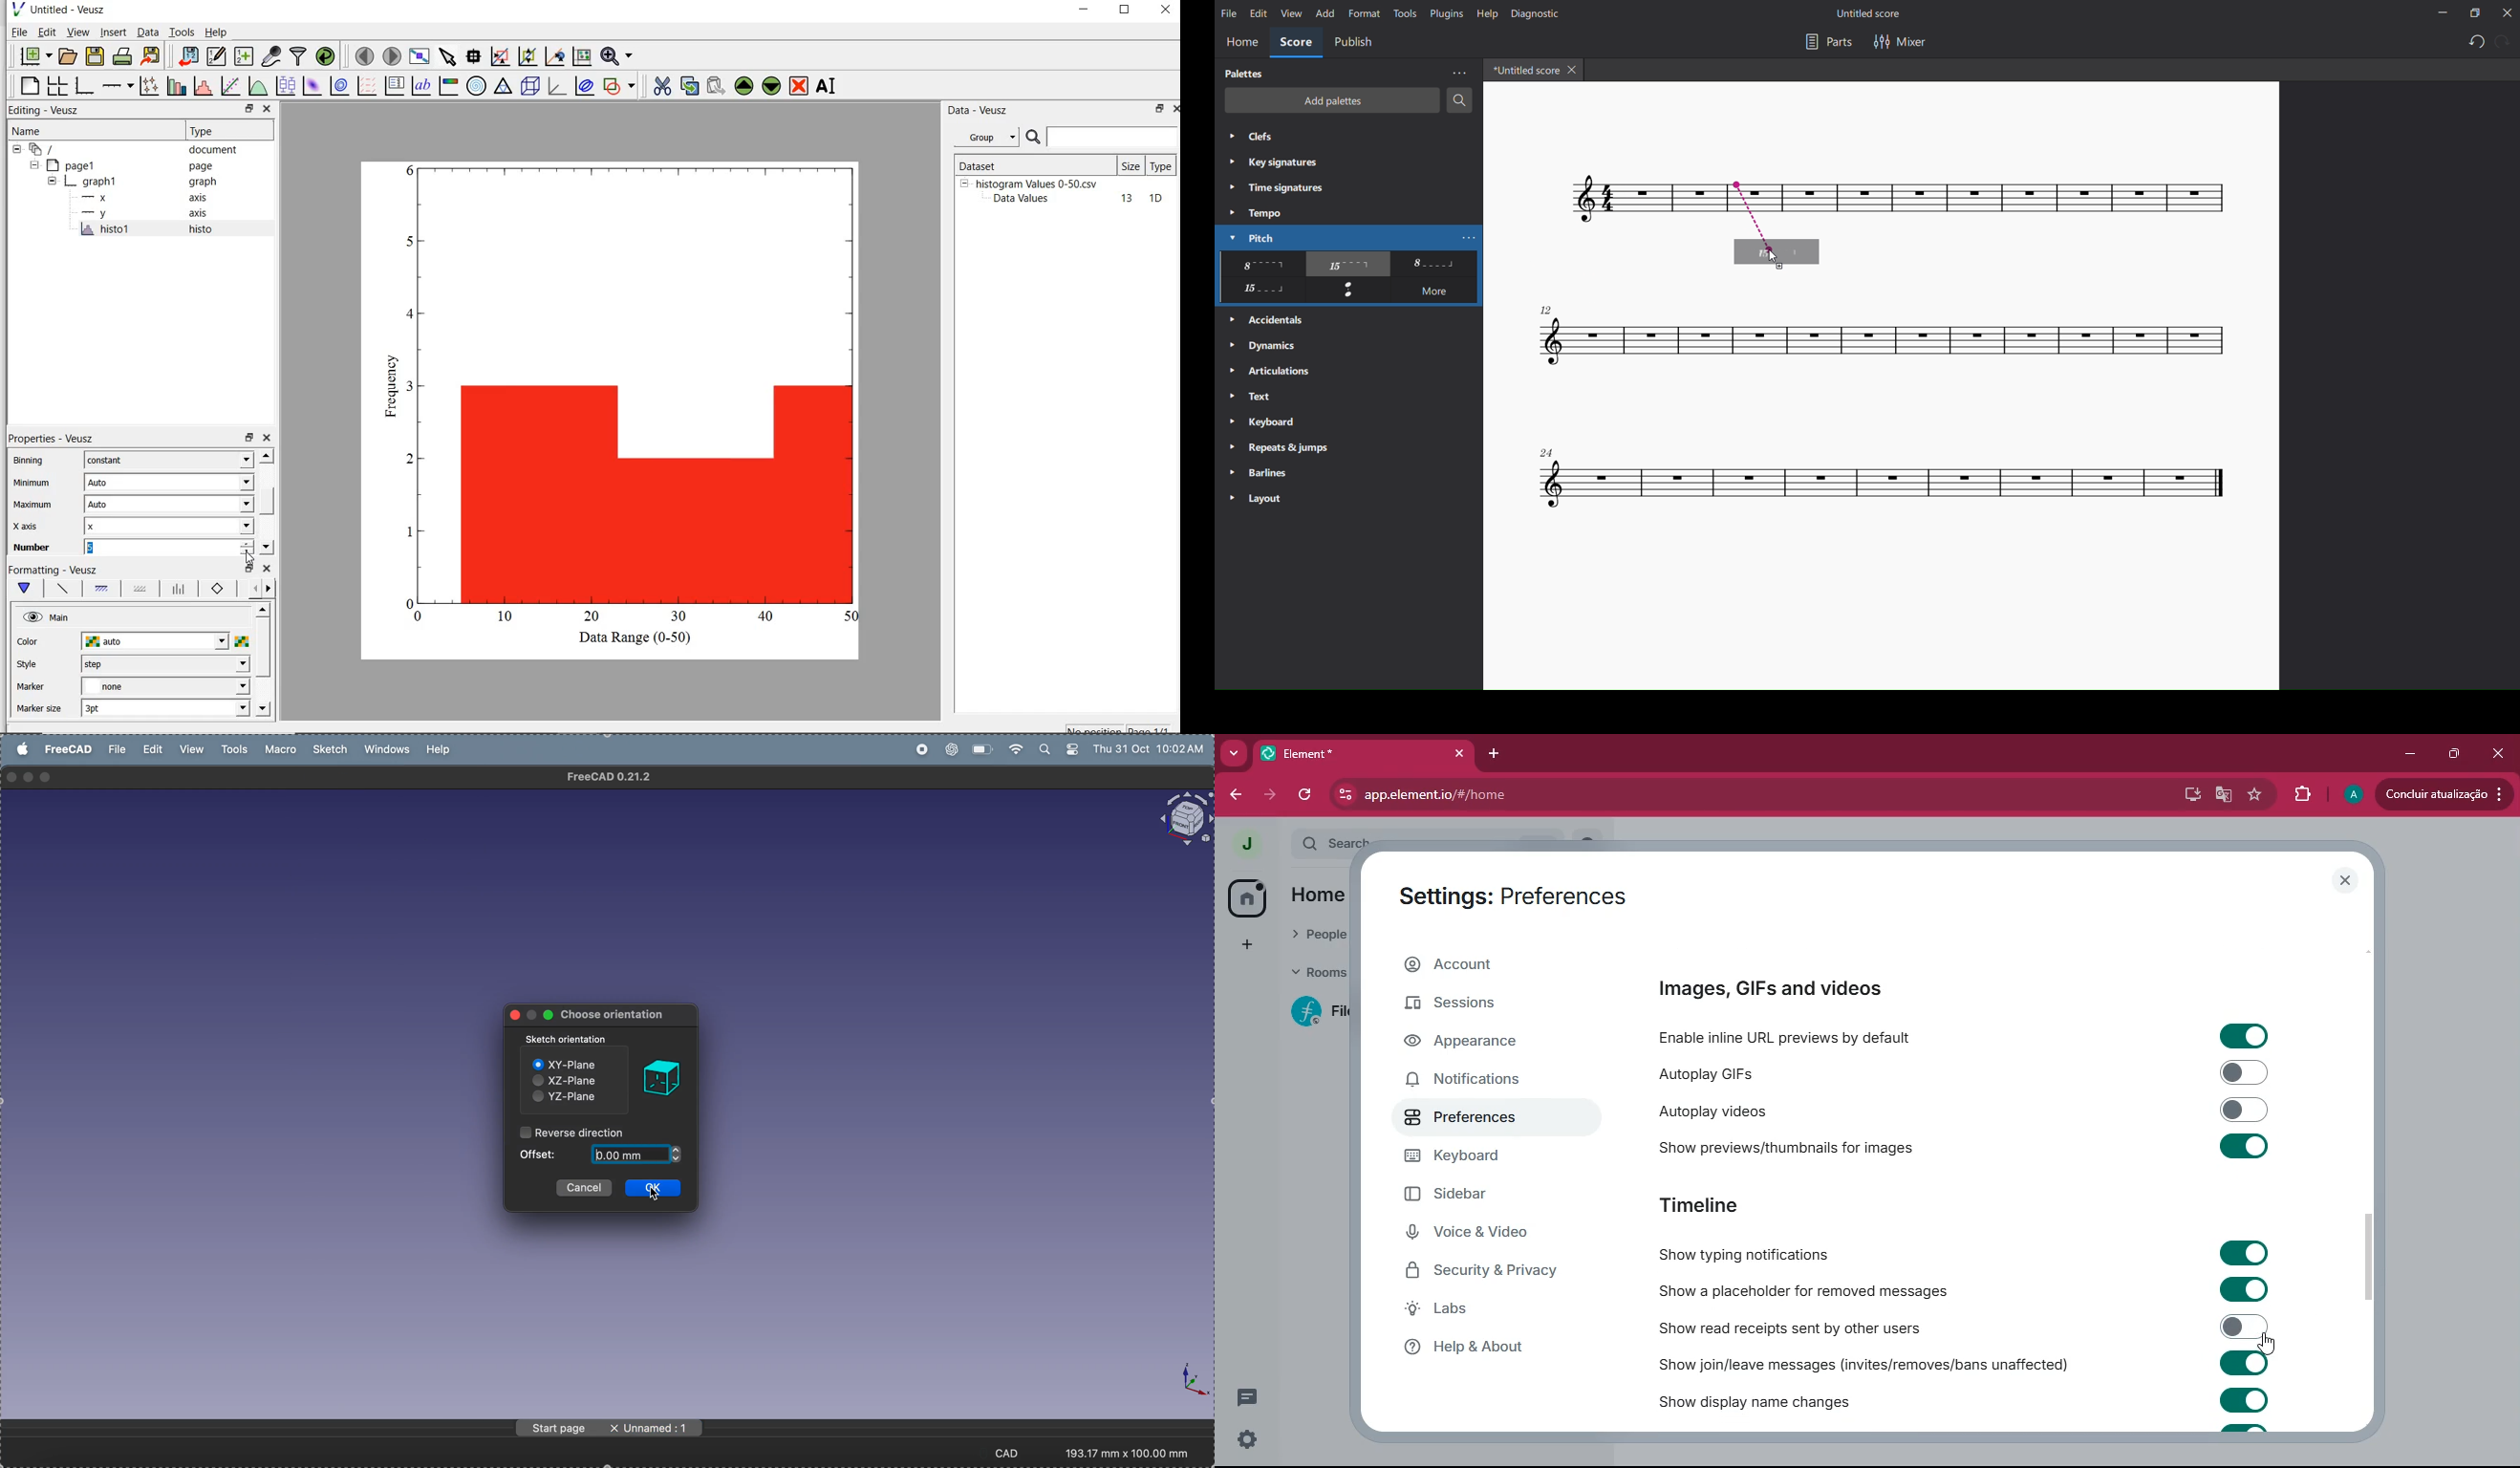  I want to click on maximize, so click(46, 778).